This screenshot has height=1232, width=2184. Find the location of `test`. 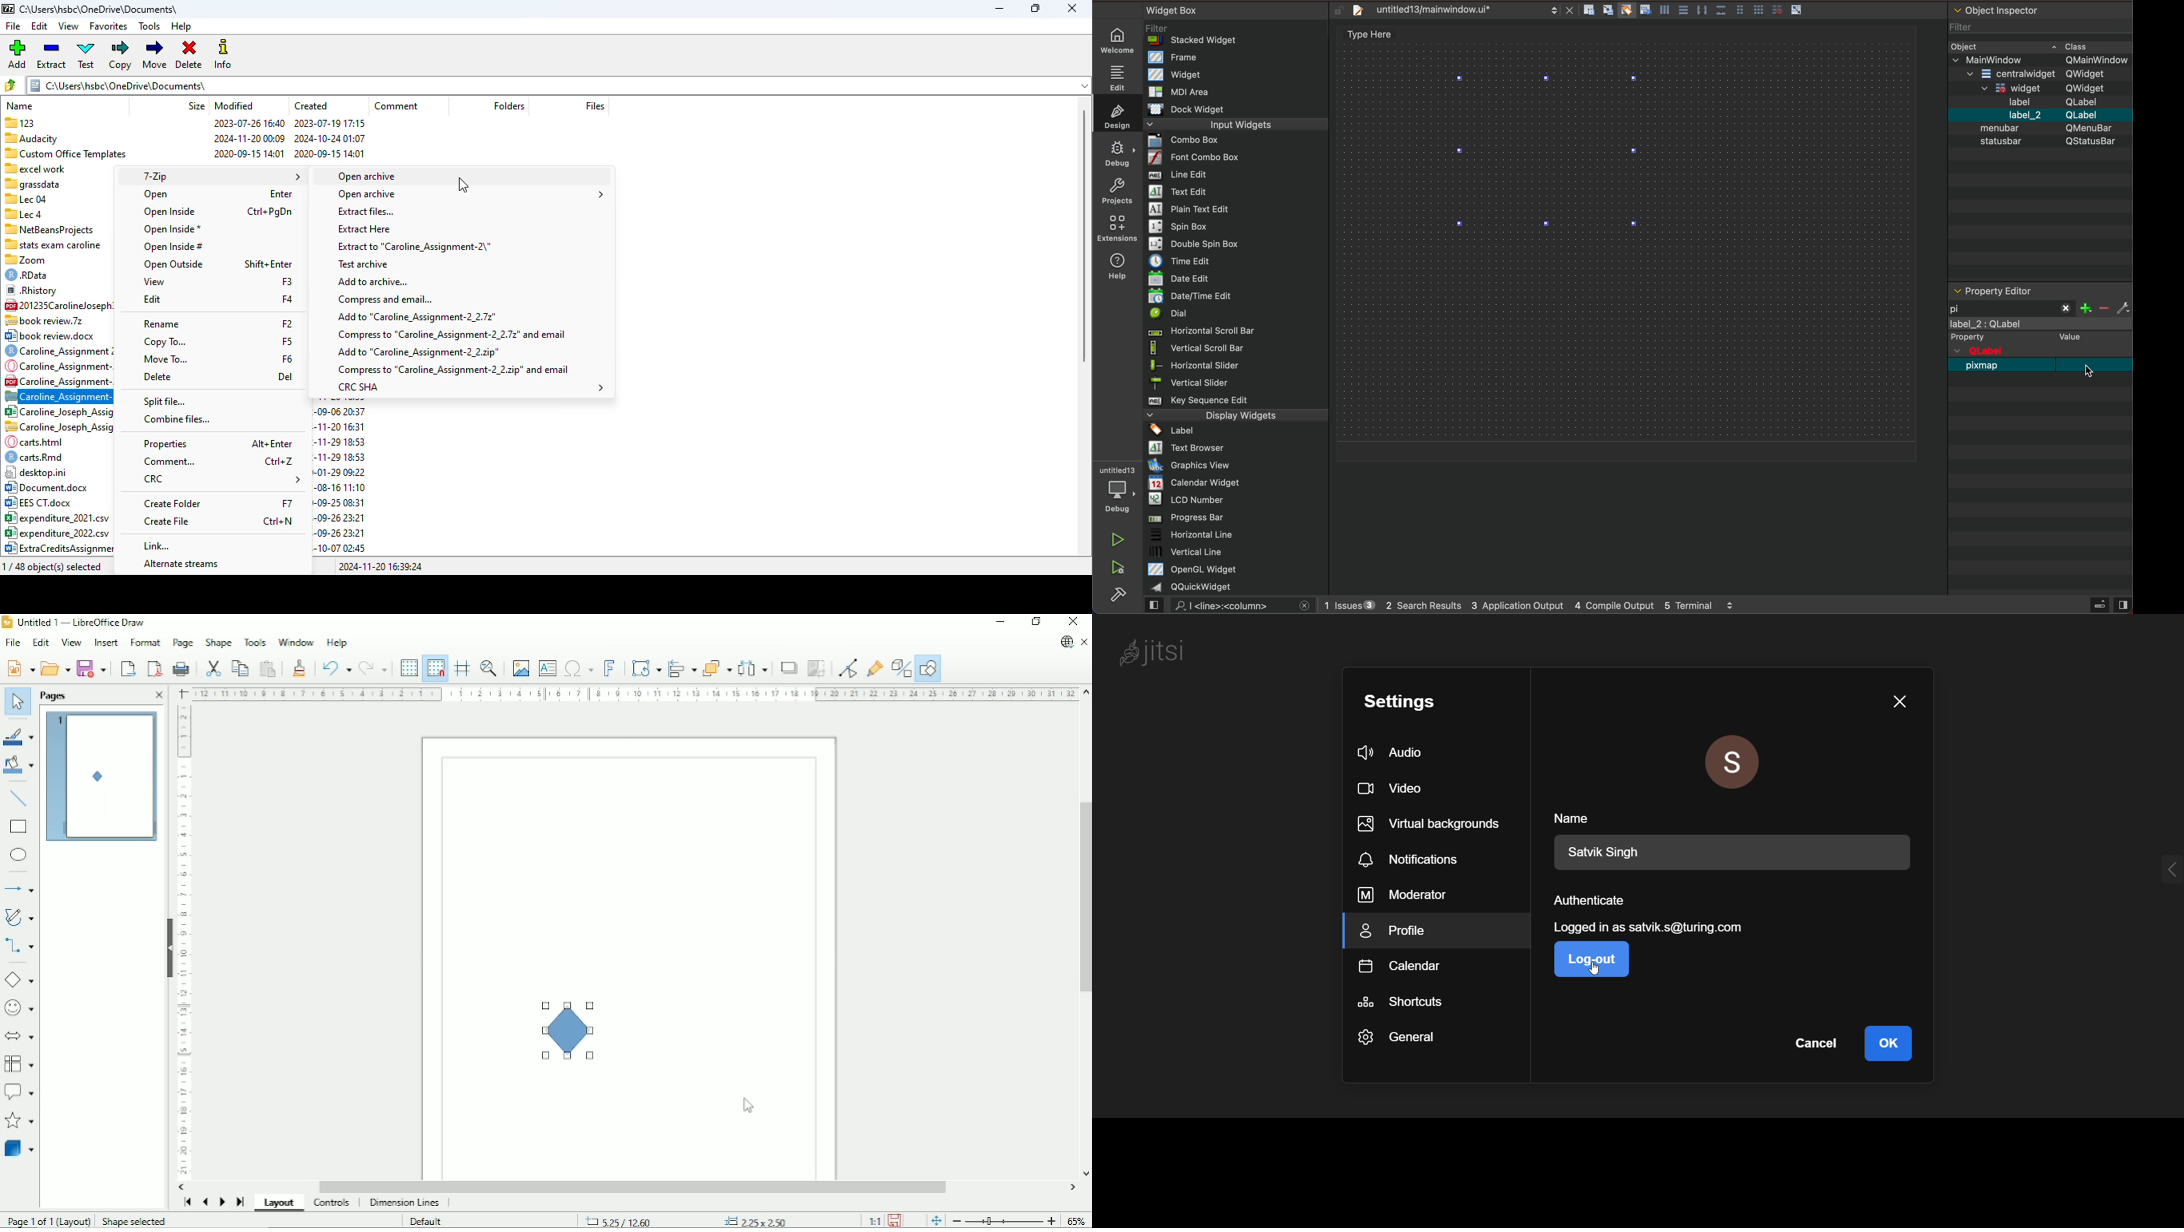

test is located at coordinates (86, 55).